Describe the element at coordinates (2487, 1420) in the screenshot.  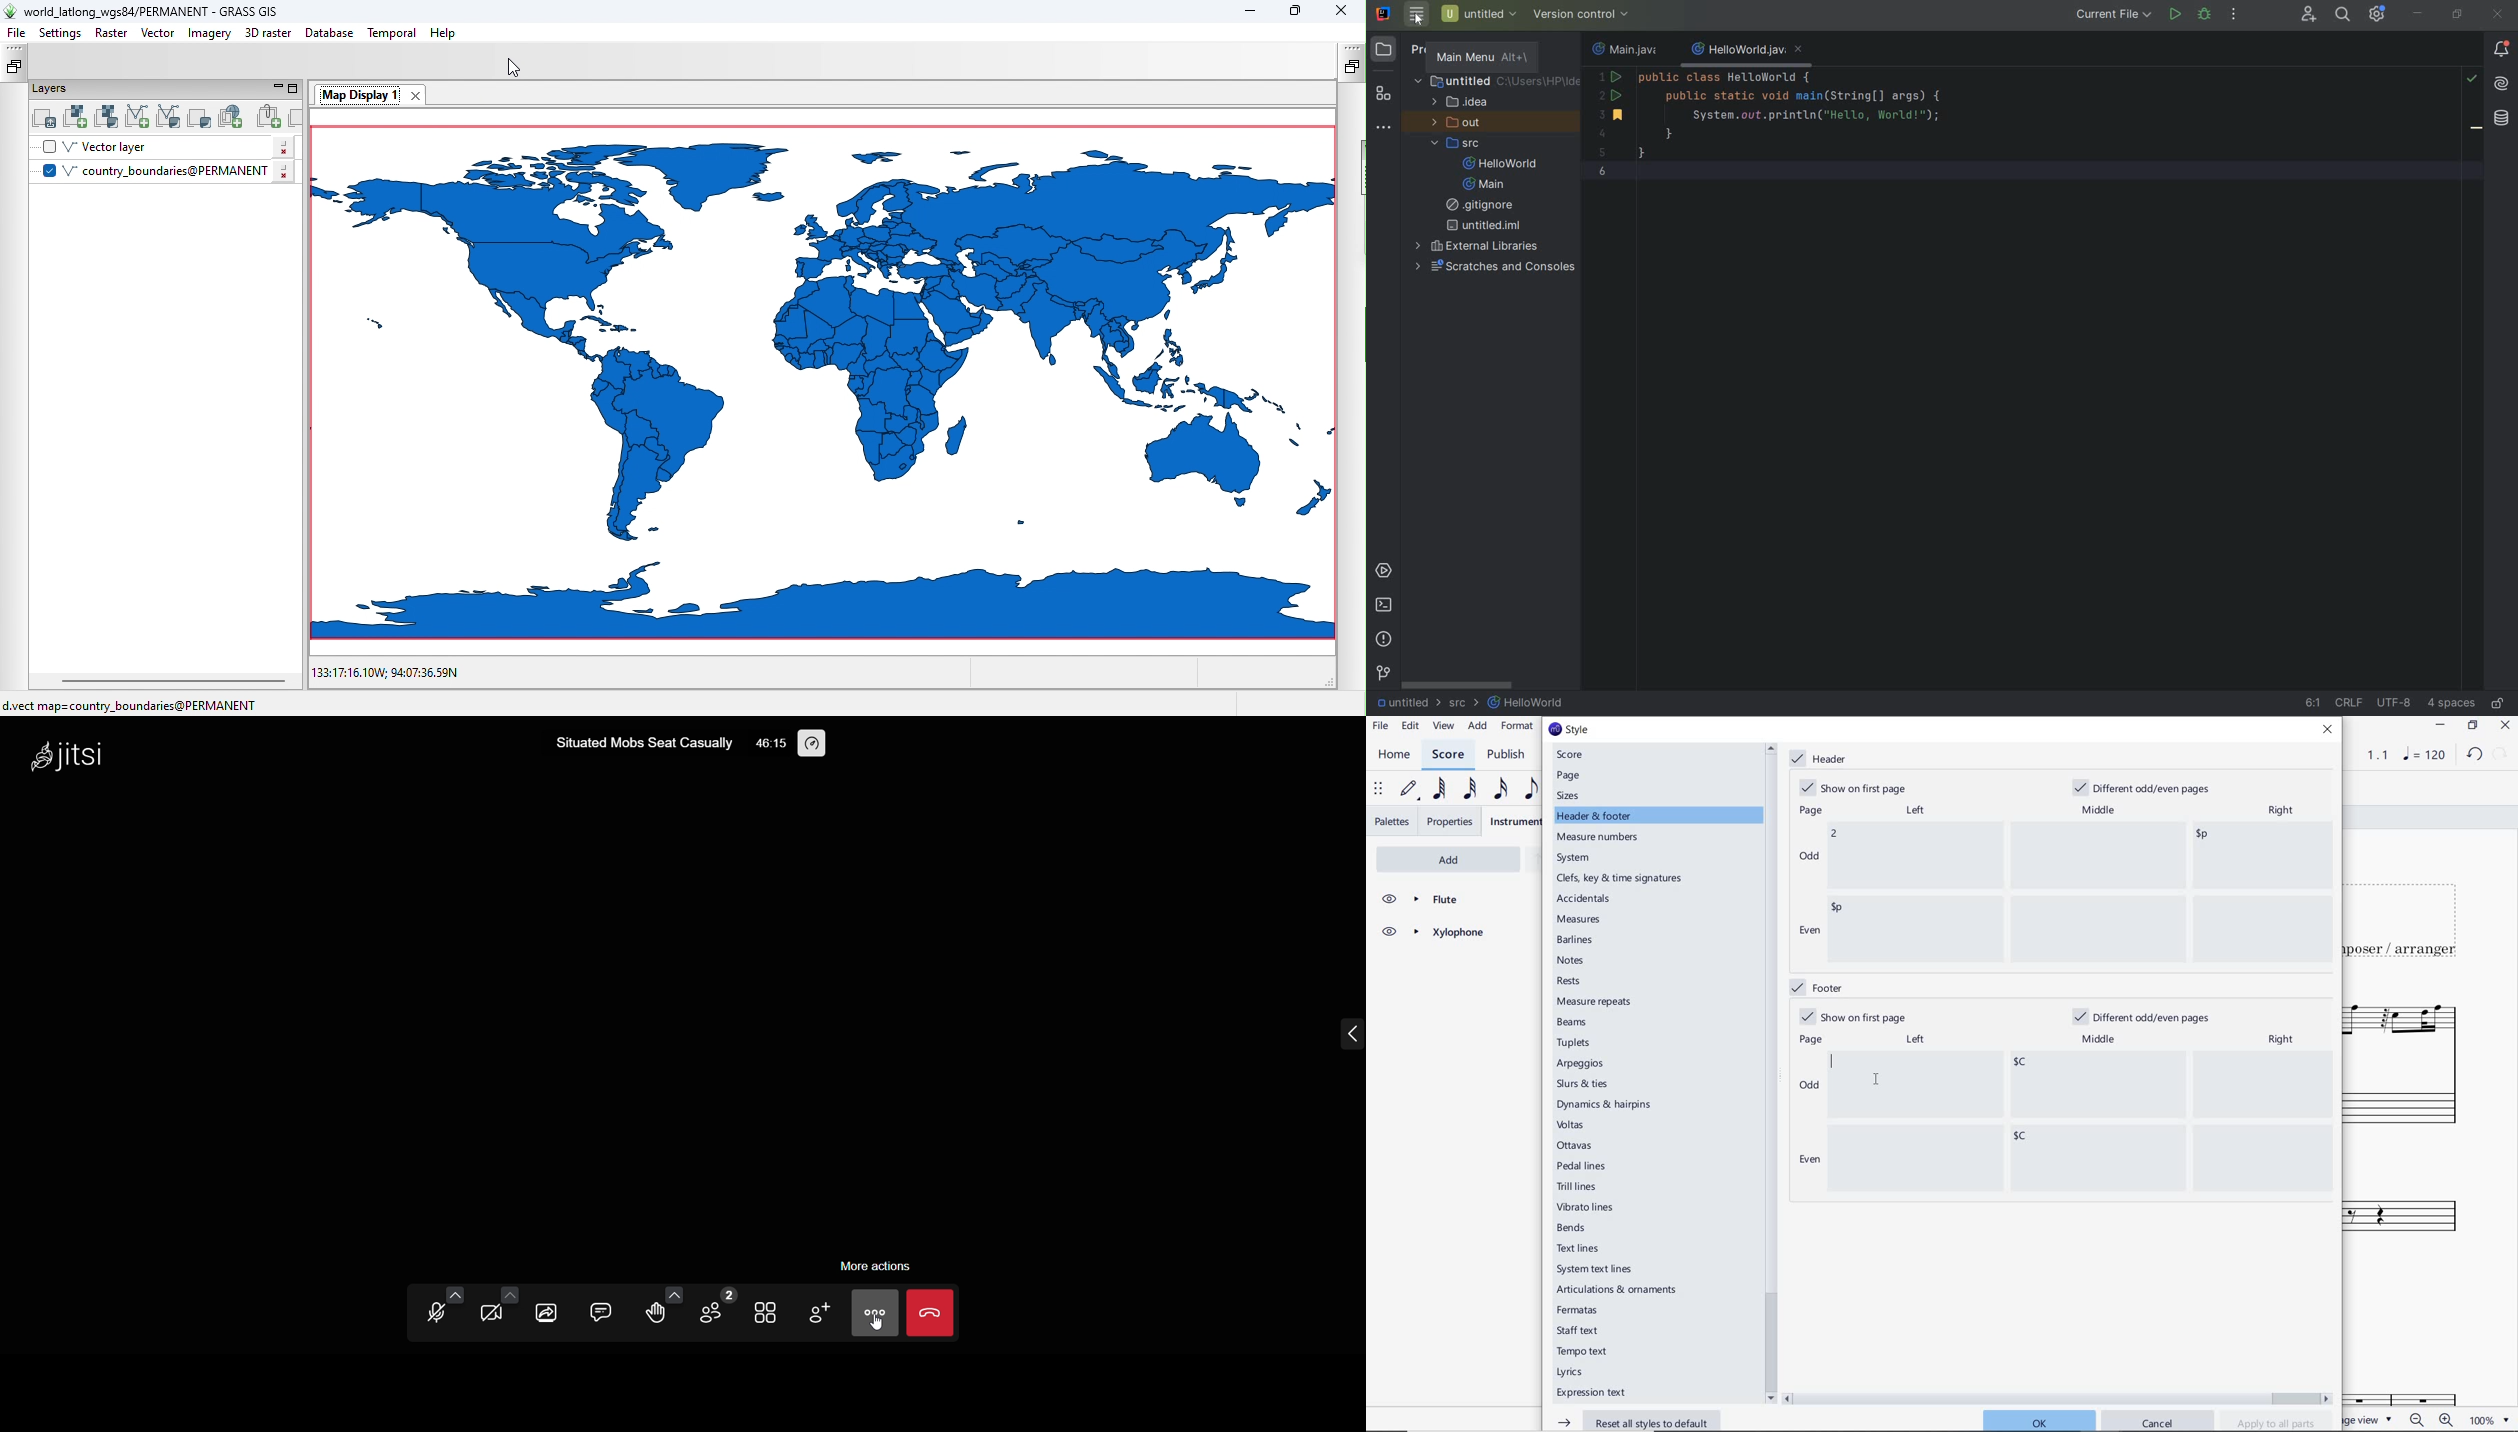
I see `zoom factor` at that location.